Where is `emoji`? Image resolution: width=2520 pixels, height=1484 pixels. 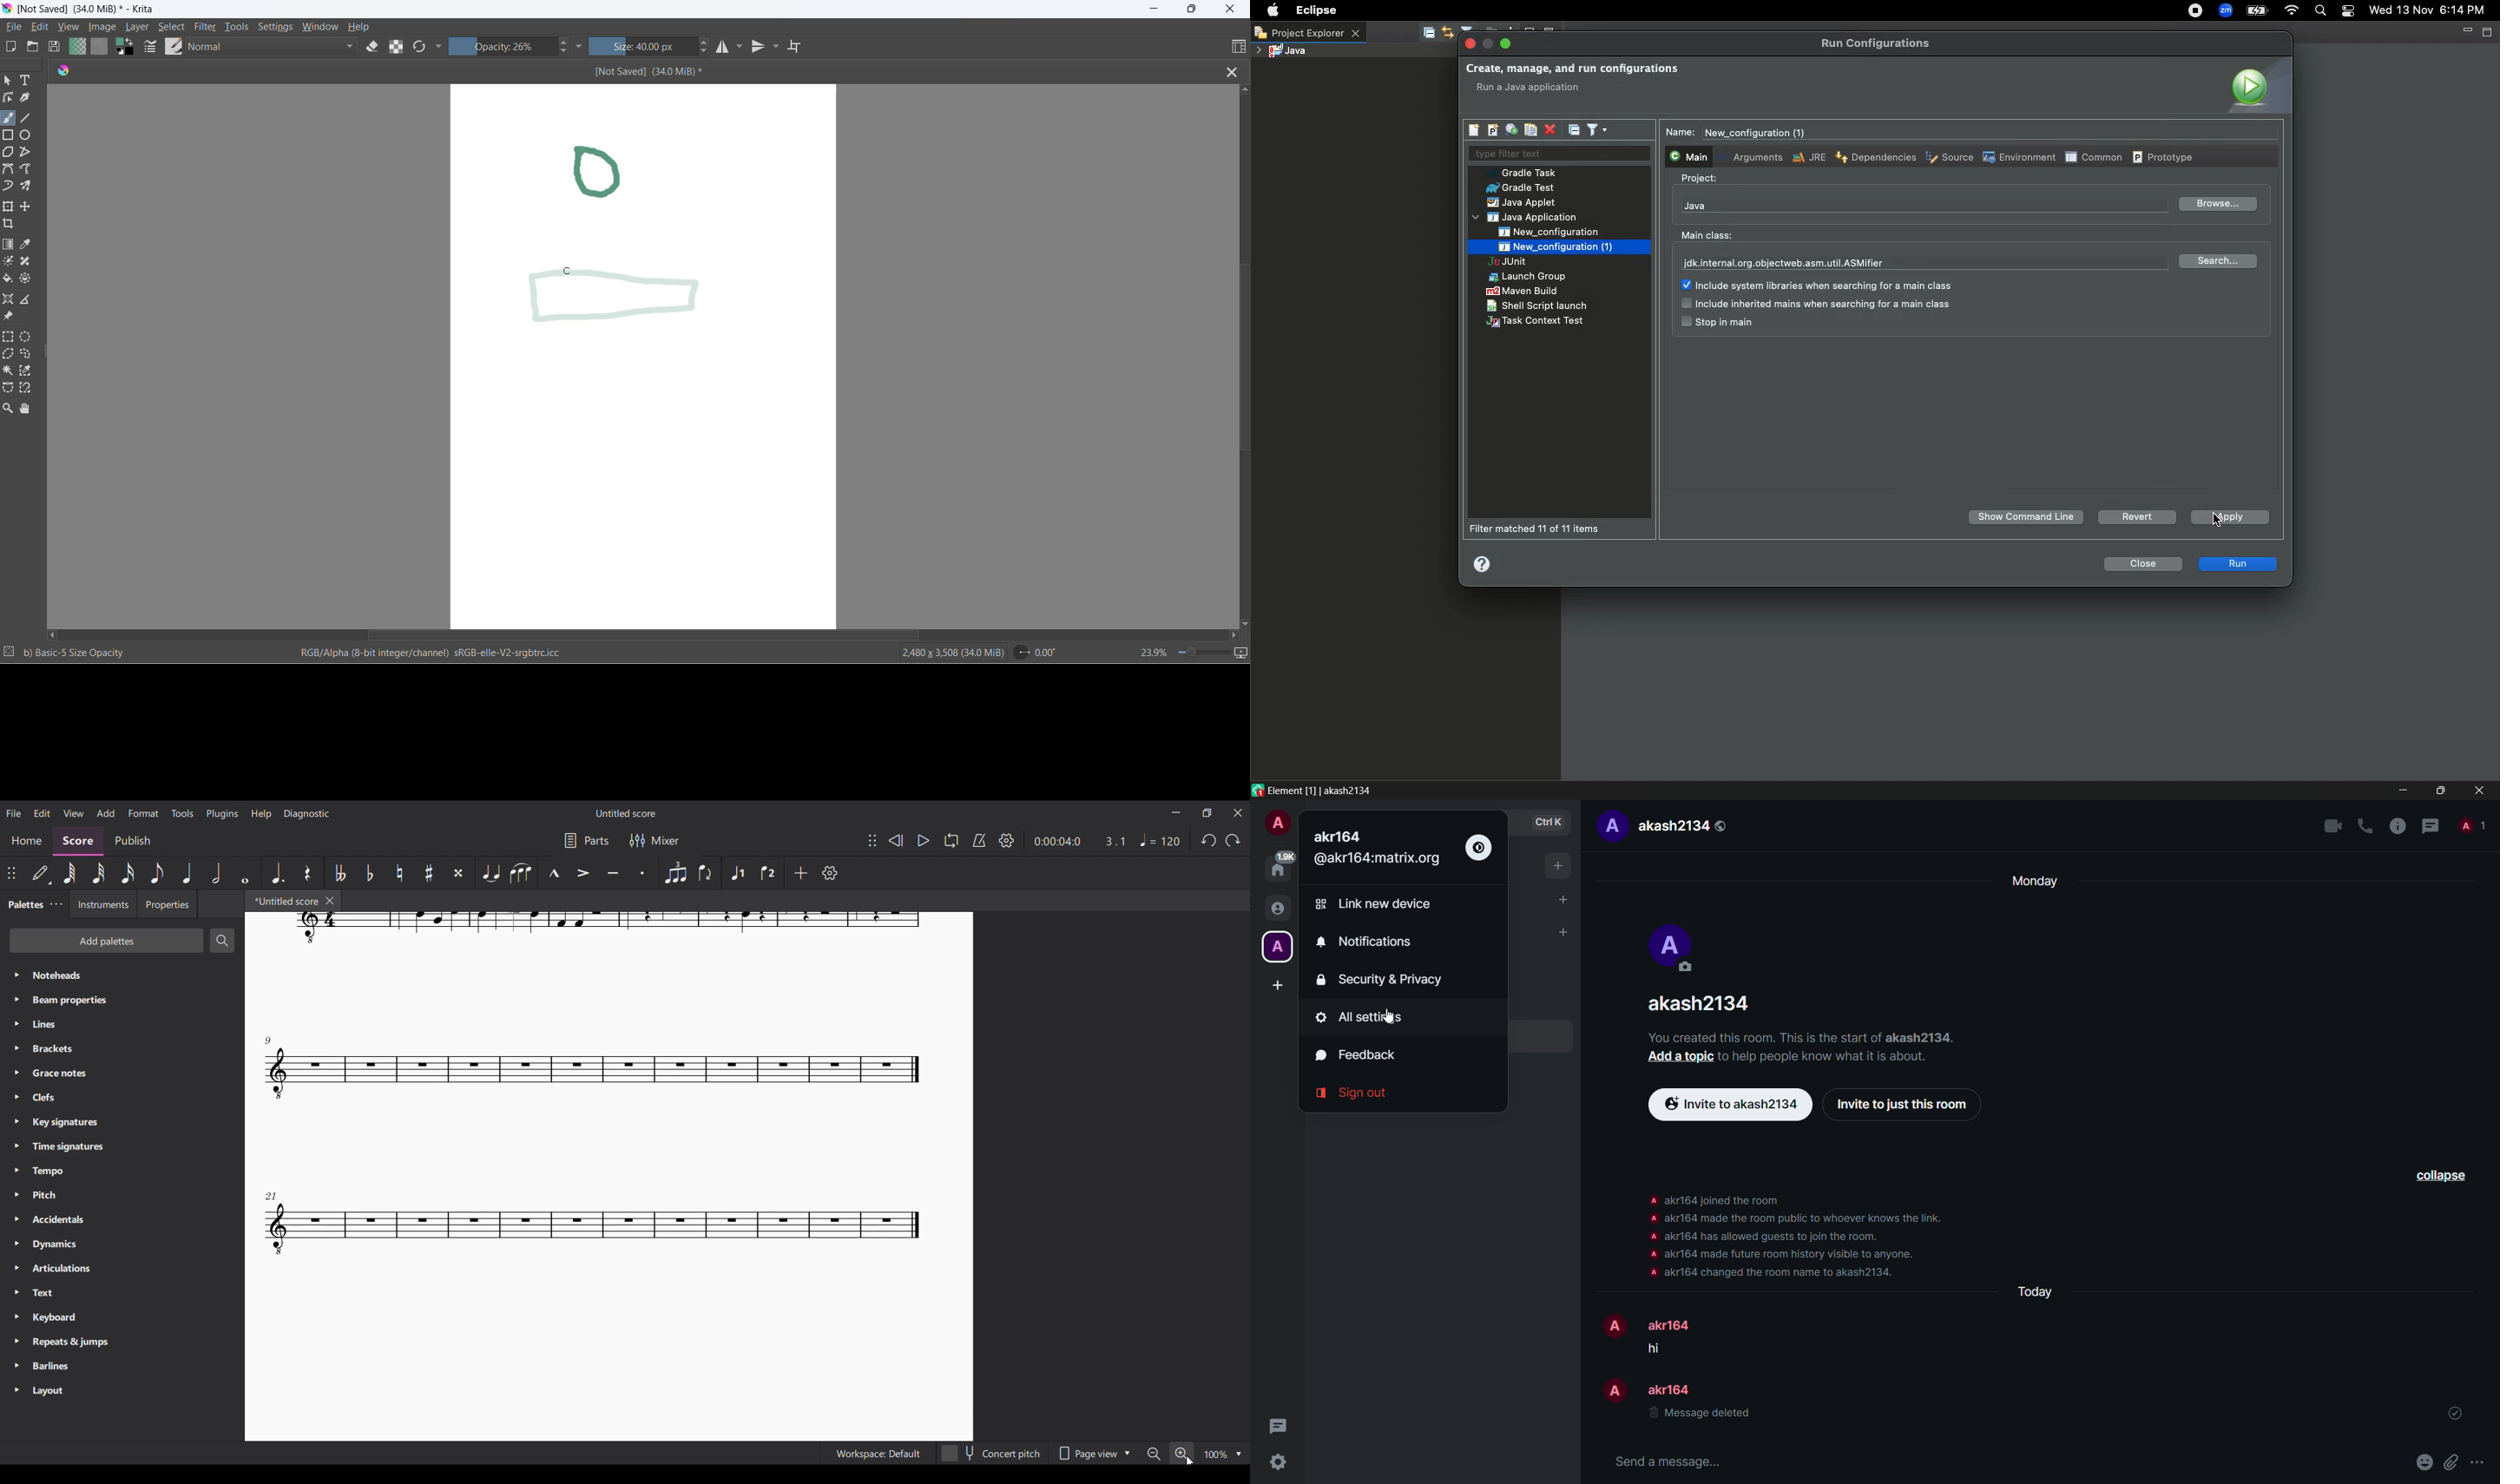 emoji is located at coordinates (2426, 1461).